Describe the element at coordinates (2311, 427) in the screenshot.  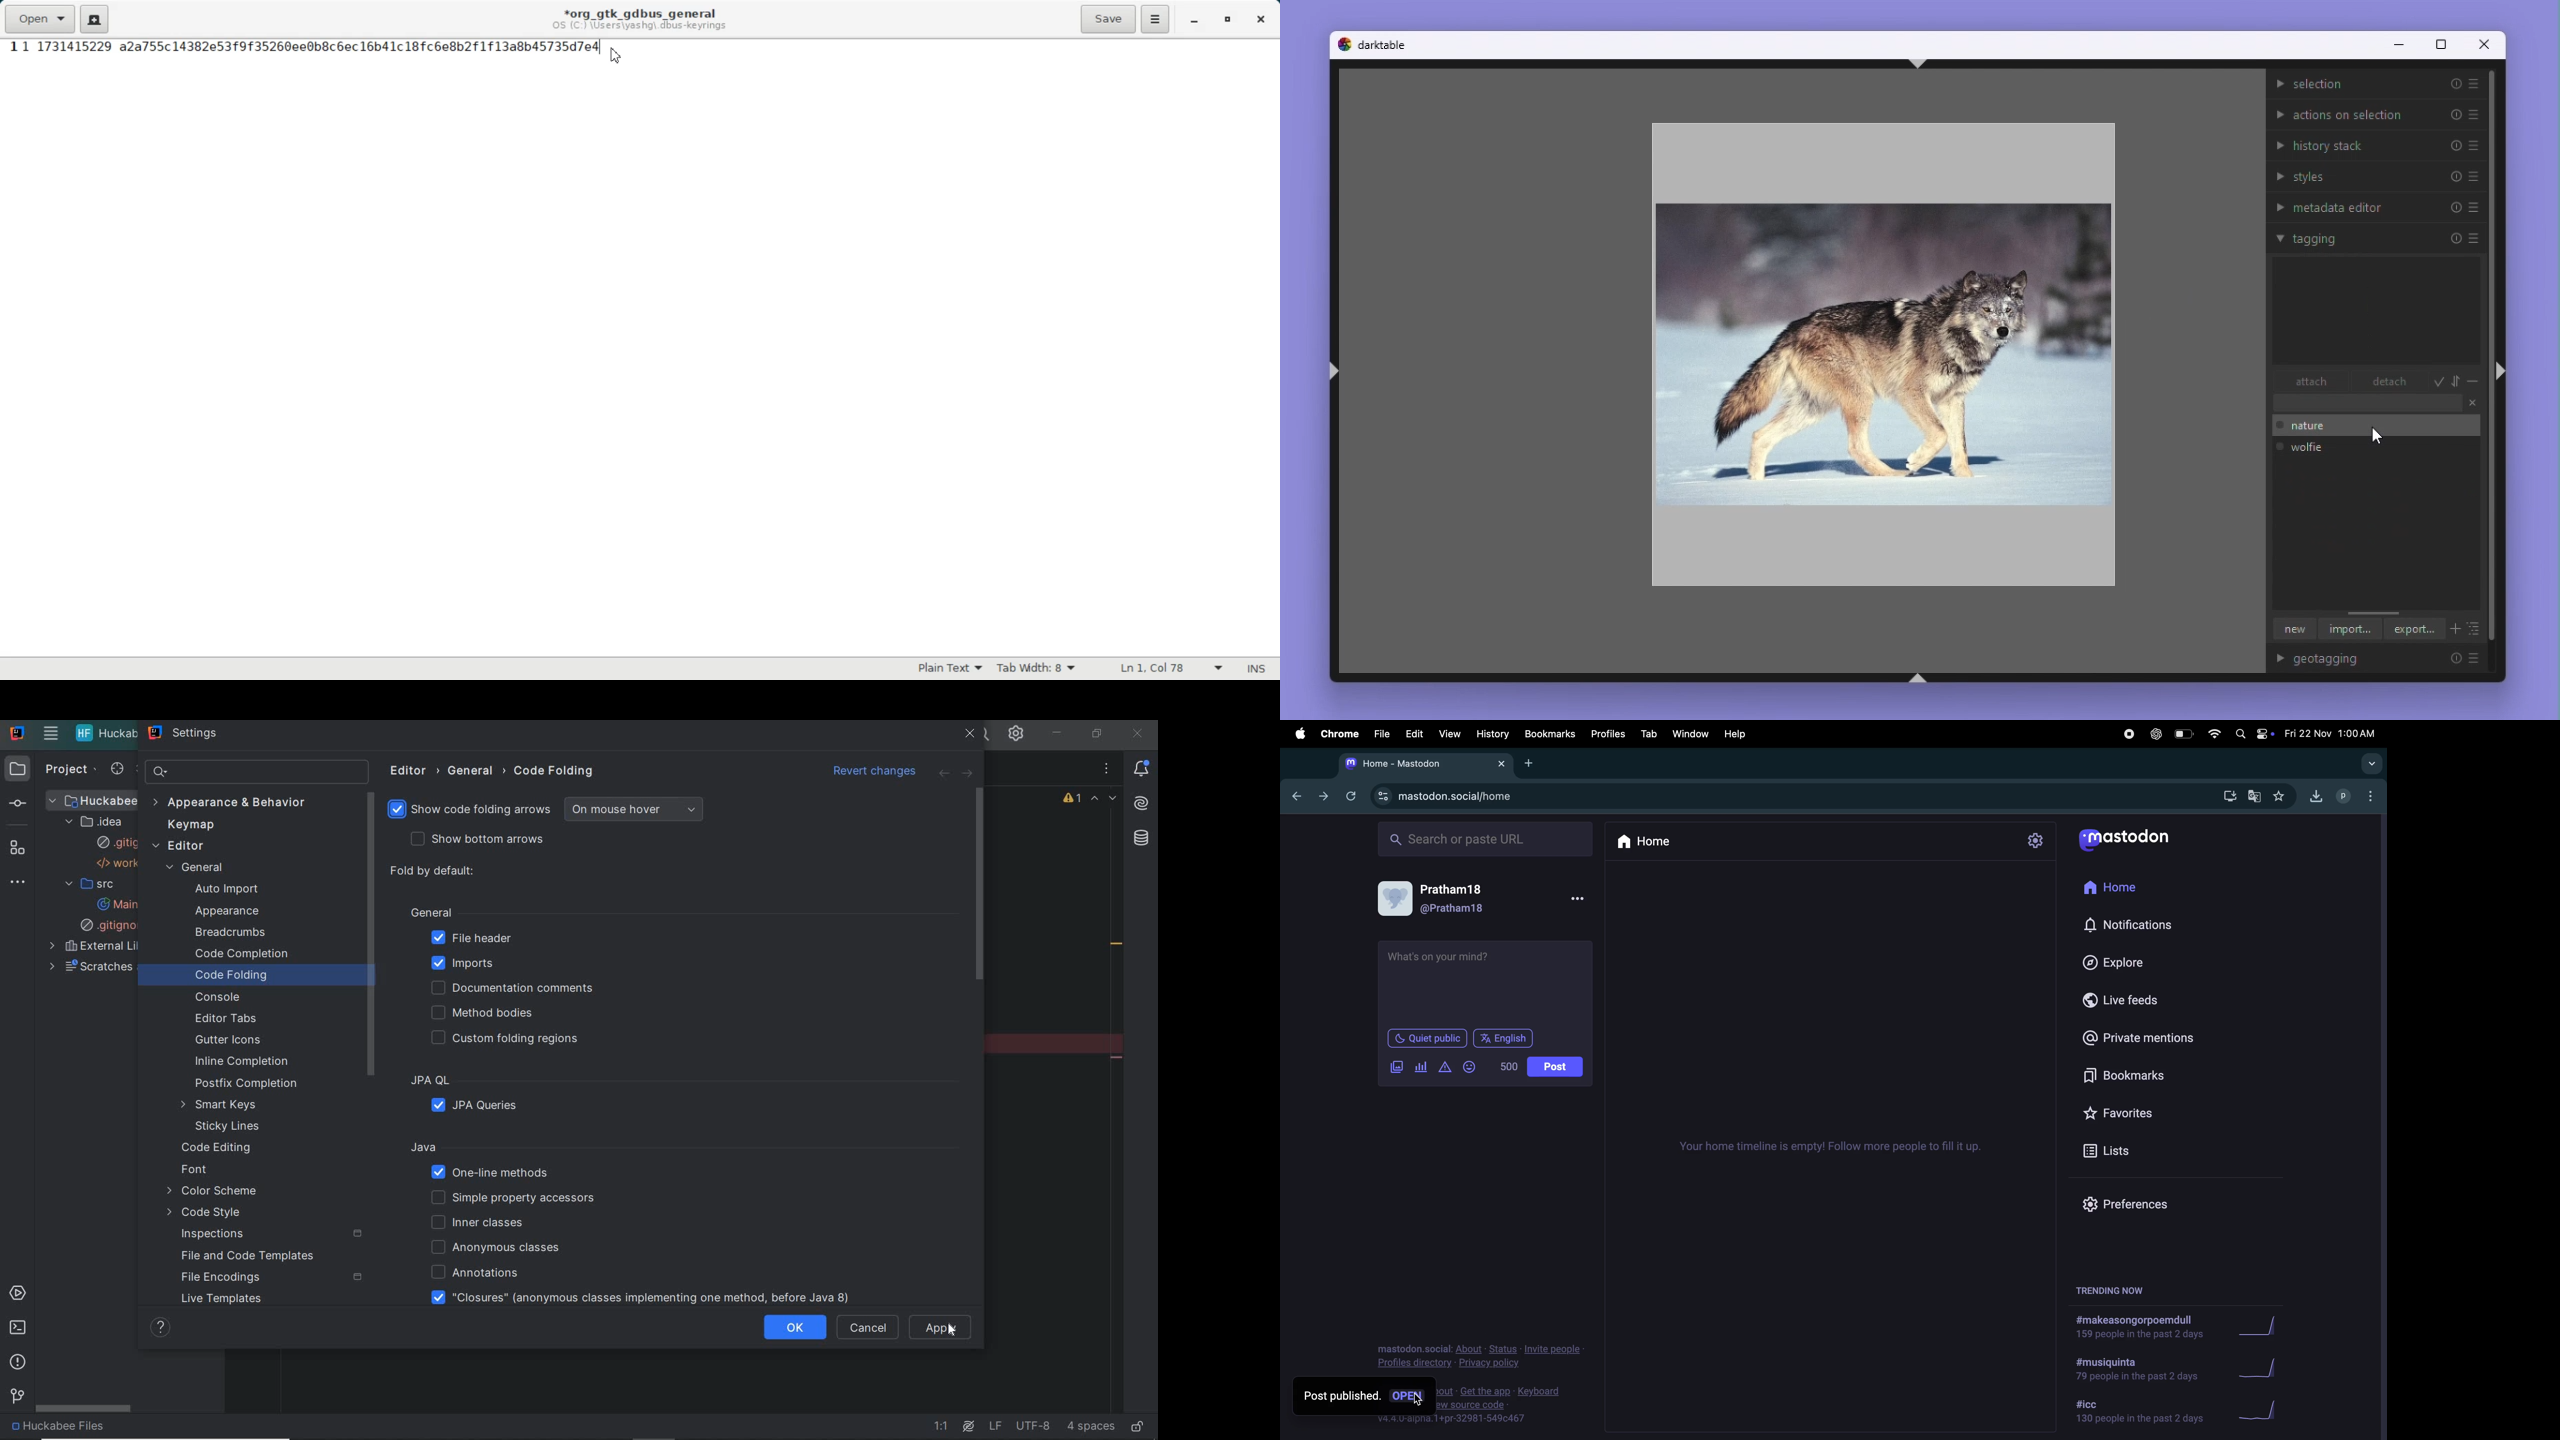
I see `Nature` at that location.